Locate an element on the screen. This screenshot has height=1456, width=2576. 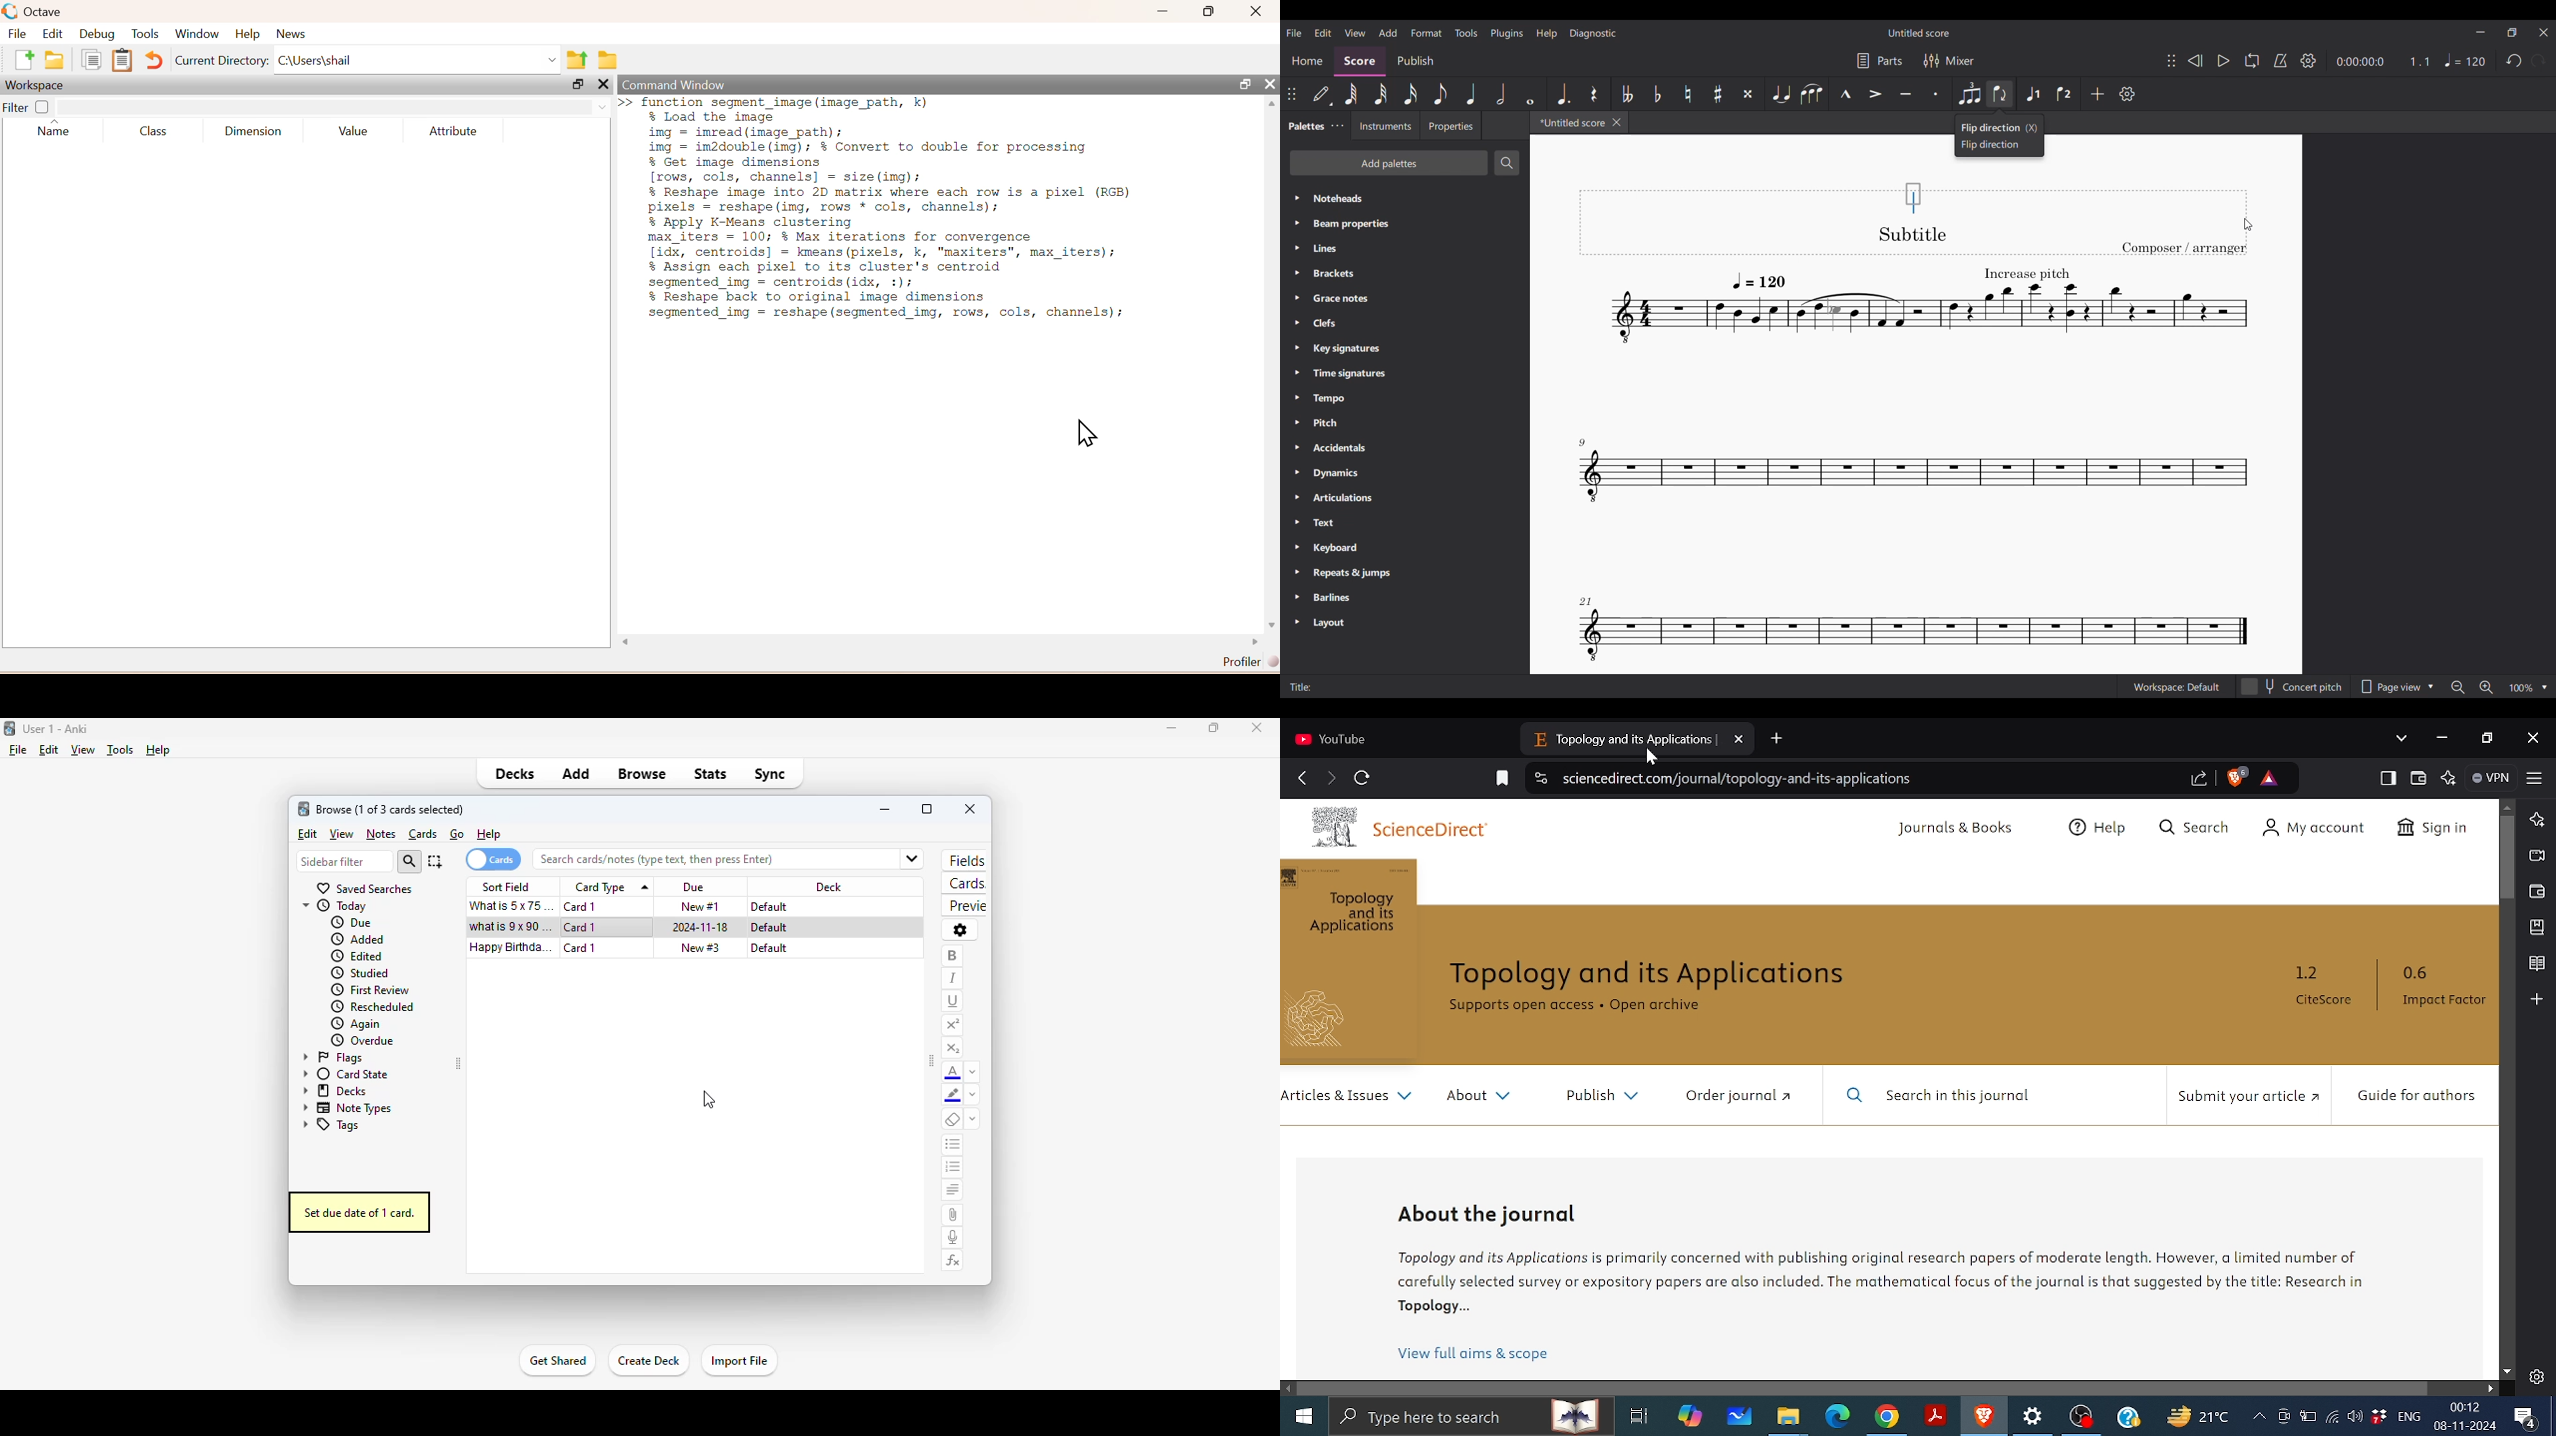
Untitled score is located at coordinates (1919, 33).